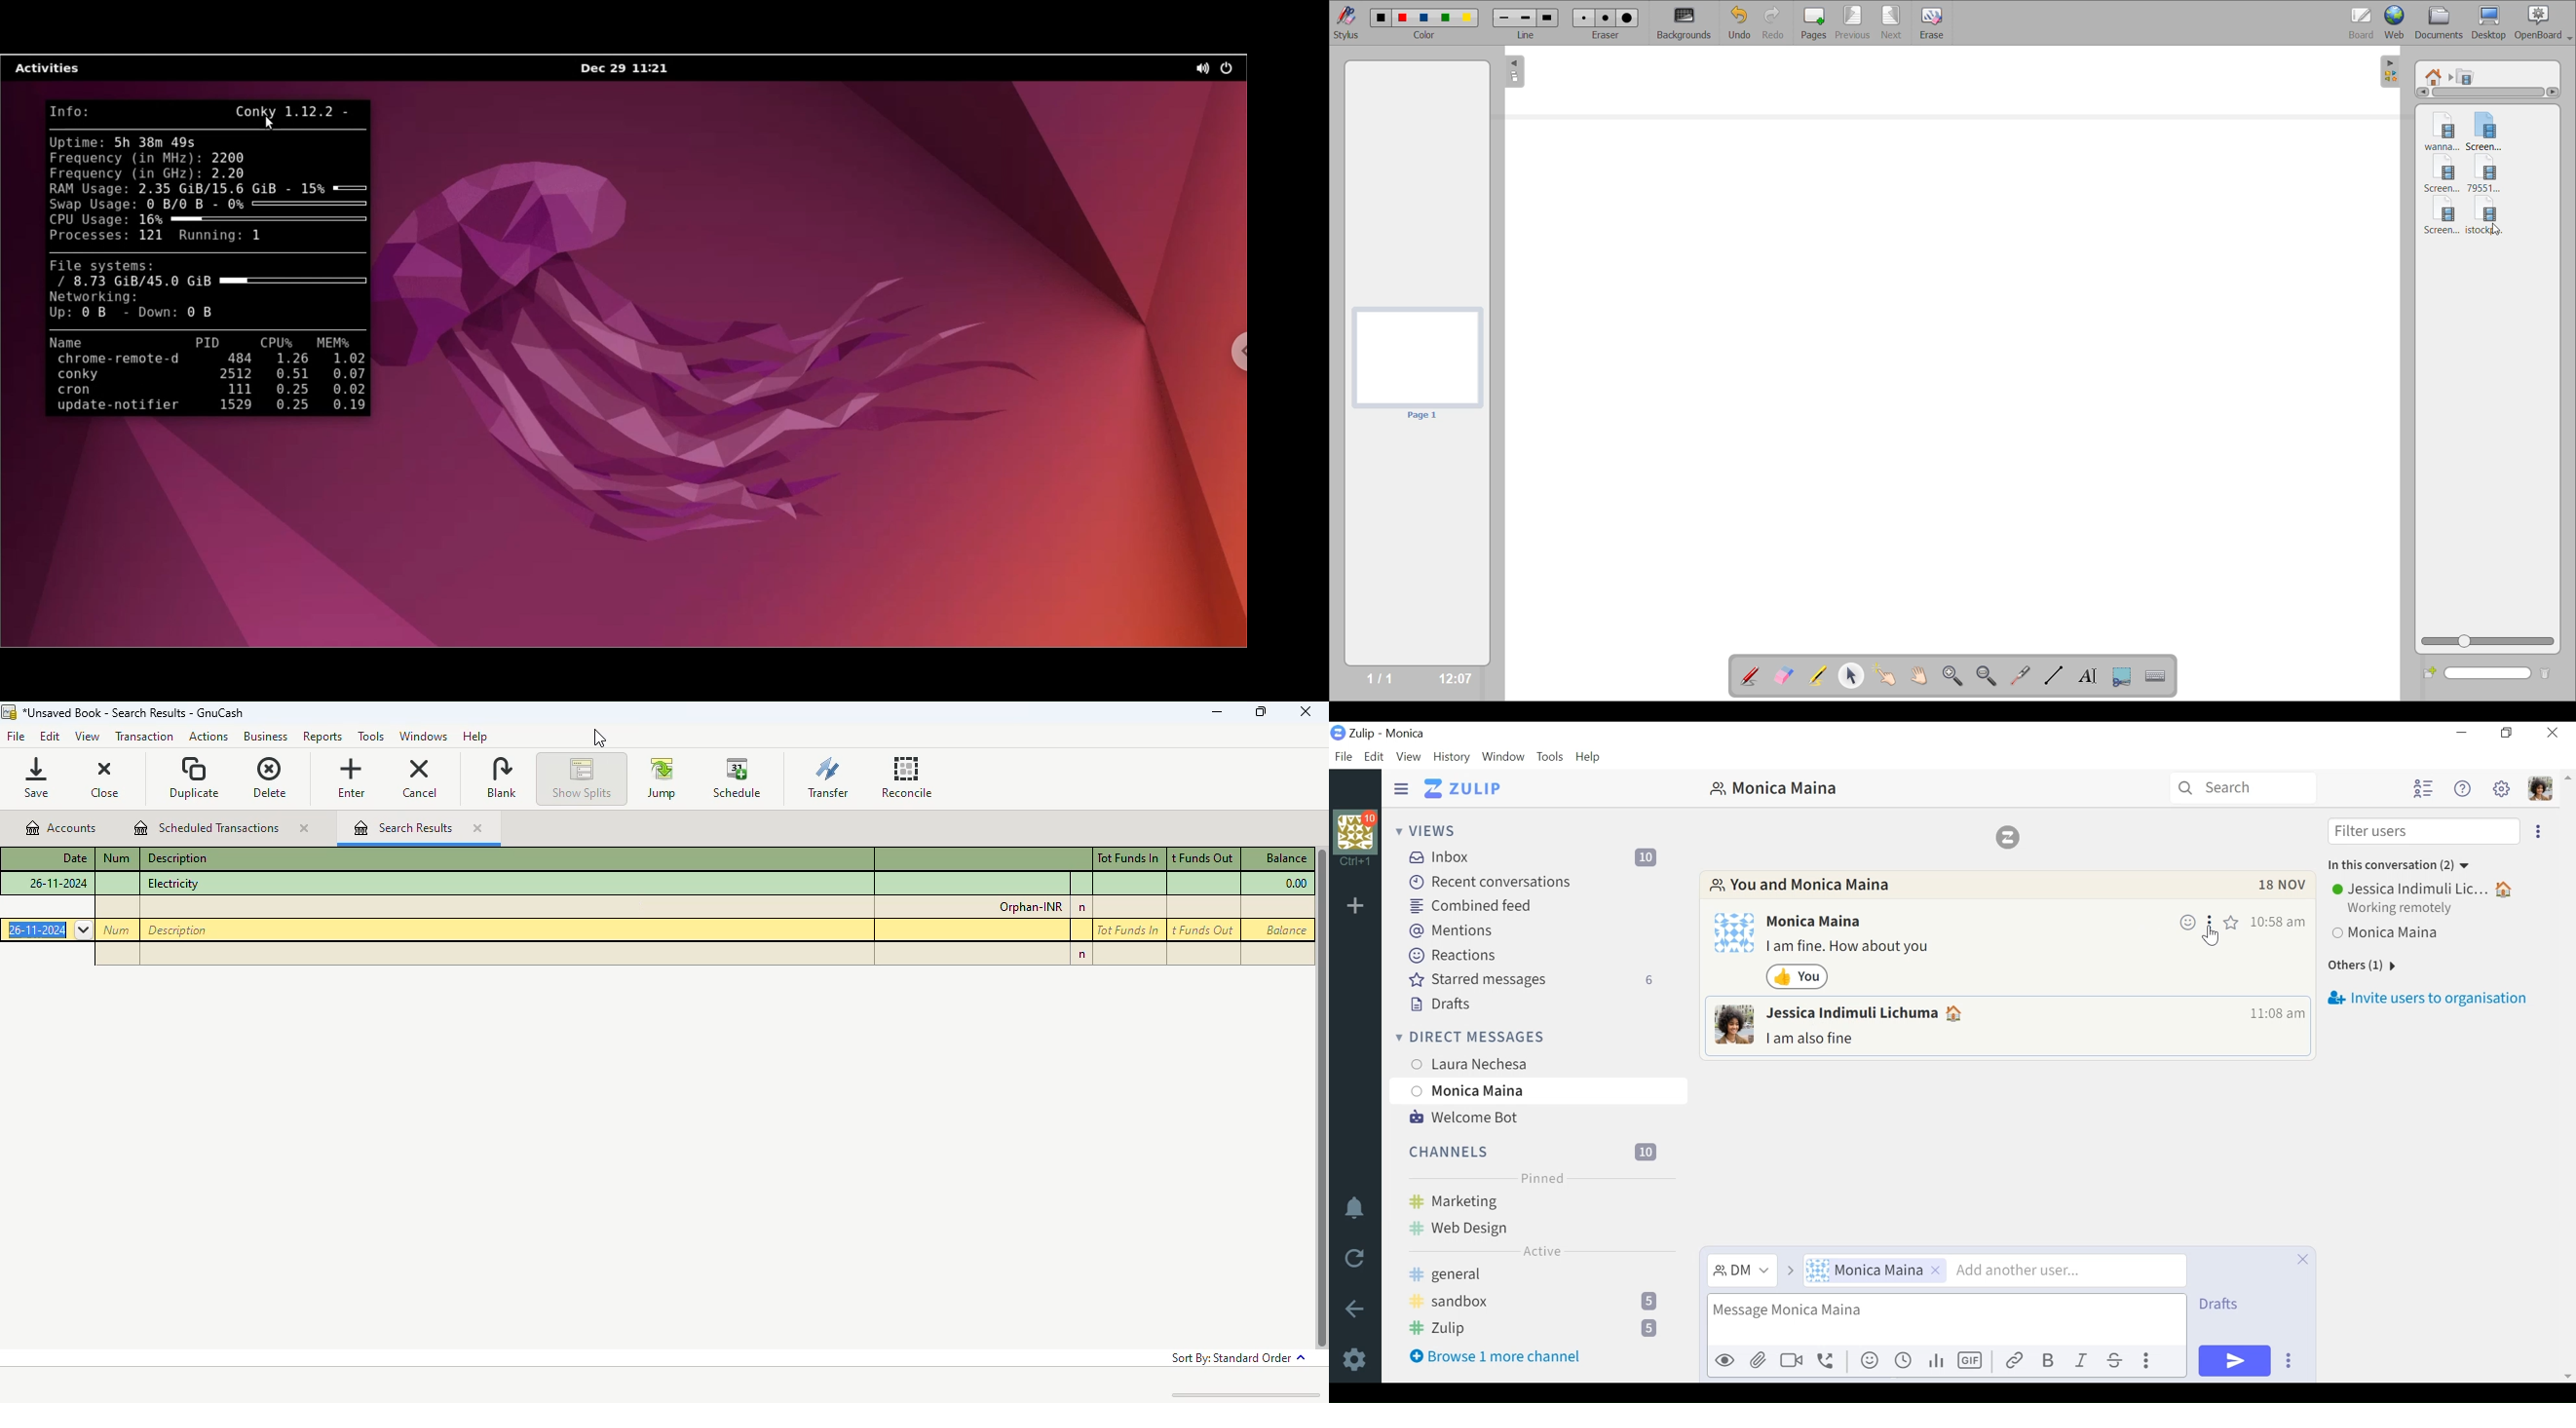 This screenshot has height=1428, width=2576. What do you see at coordinates (1850, 23) in the screenshot?
I see `previous` at bounding box center [1850, 23].